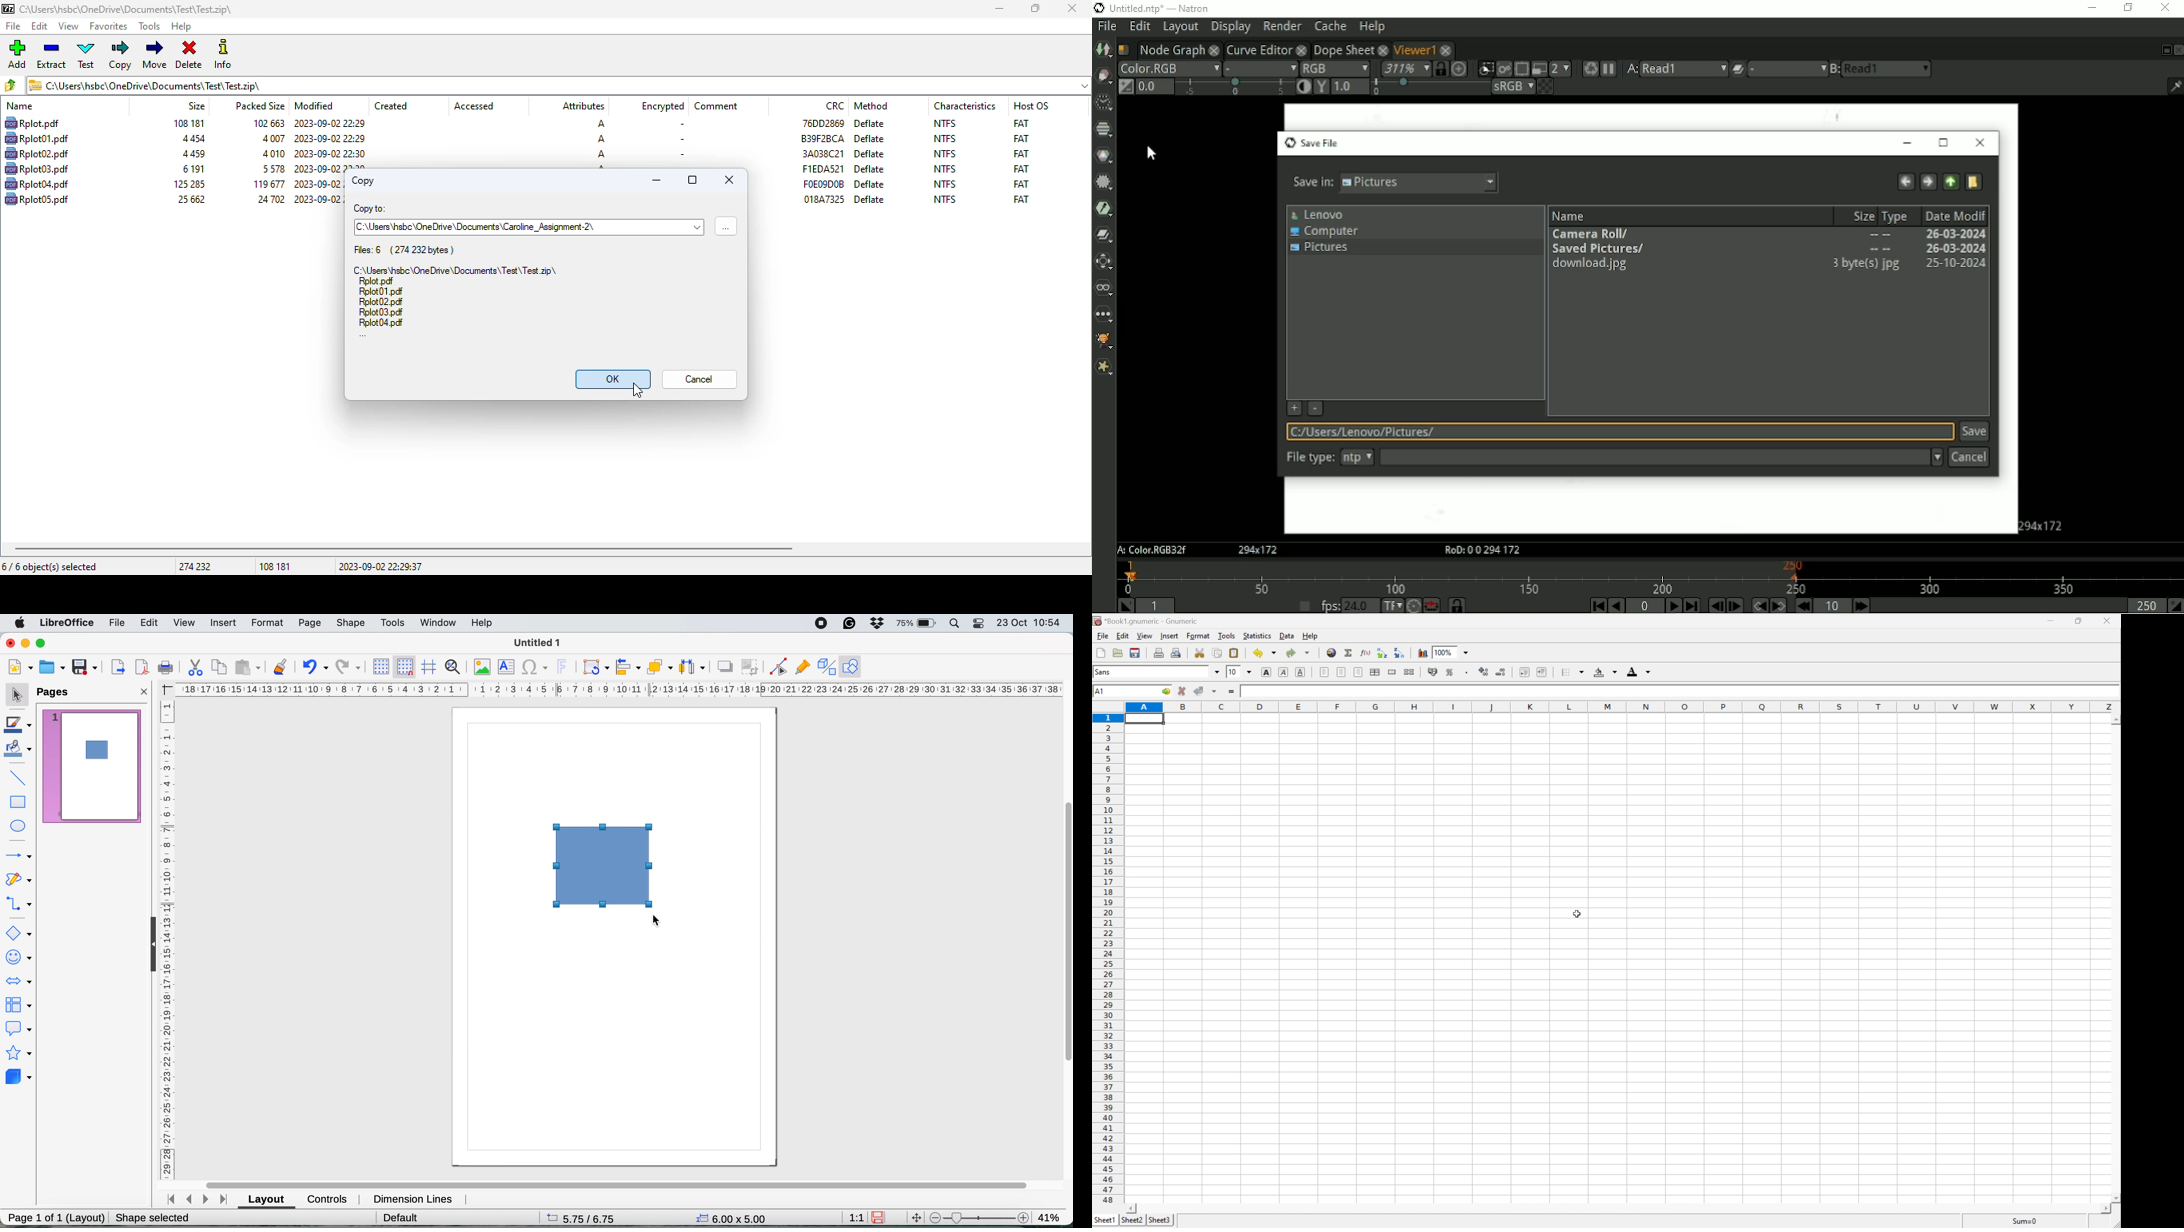 This screenshot has width=2184, height=1232. What do you see at coordinates (1286, 635) in the screenshot?
I see `Data` at bounding box center [1286, 635].